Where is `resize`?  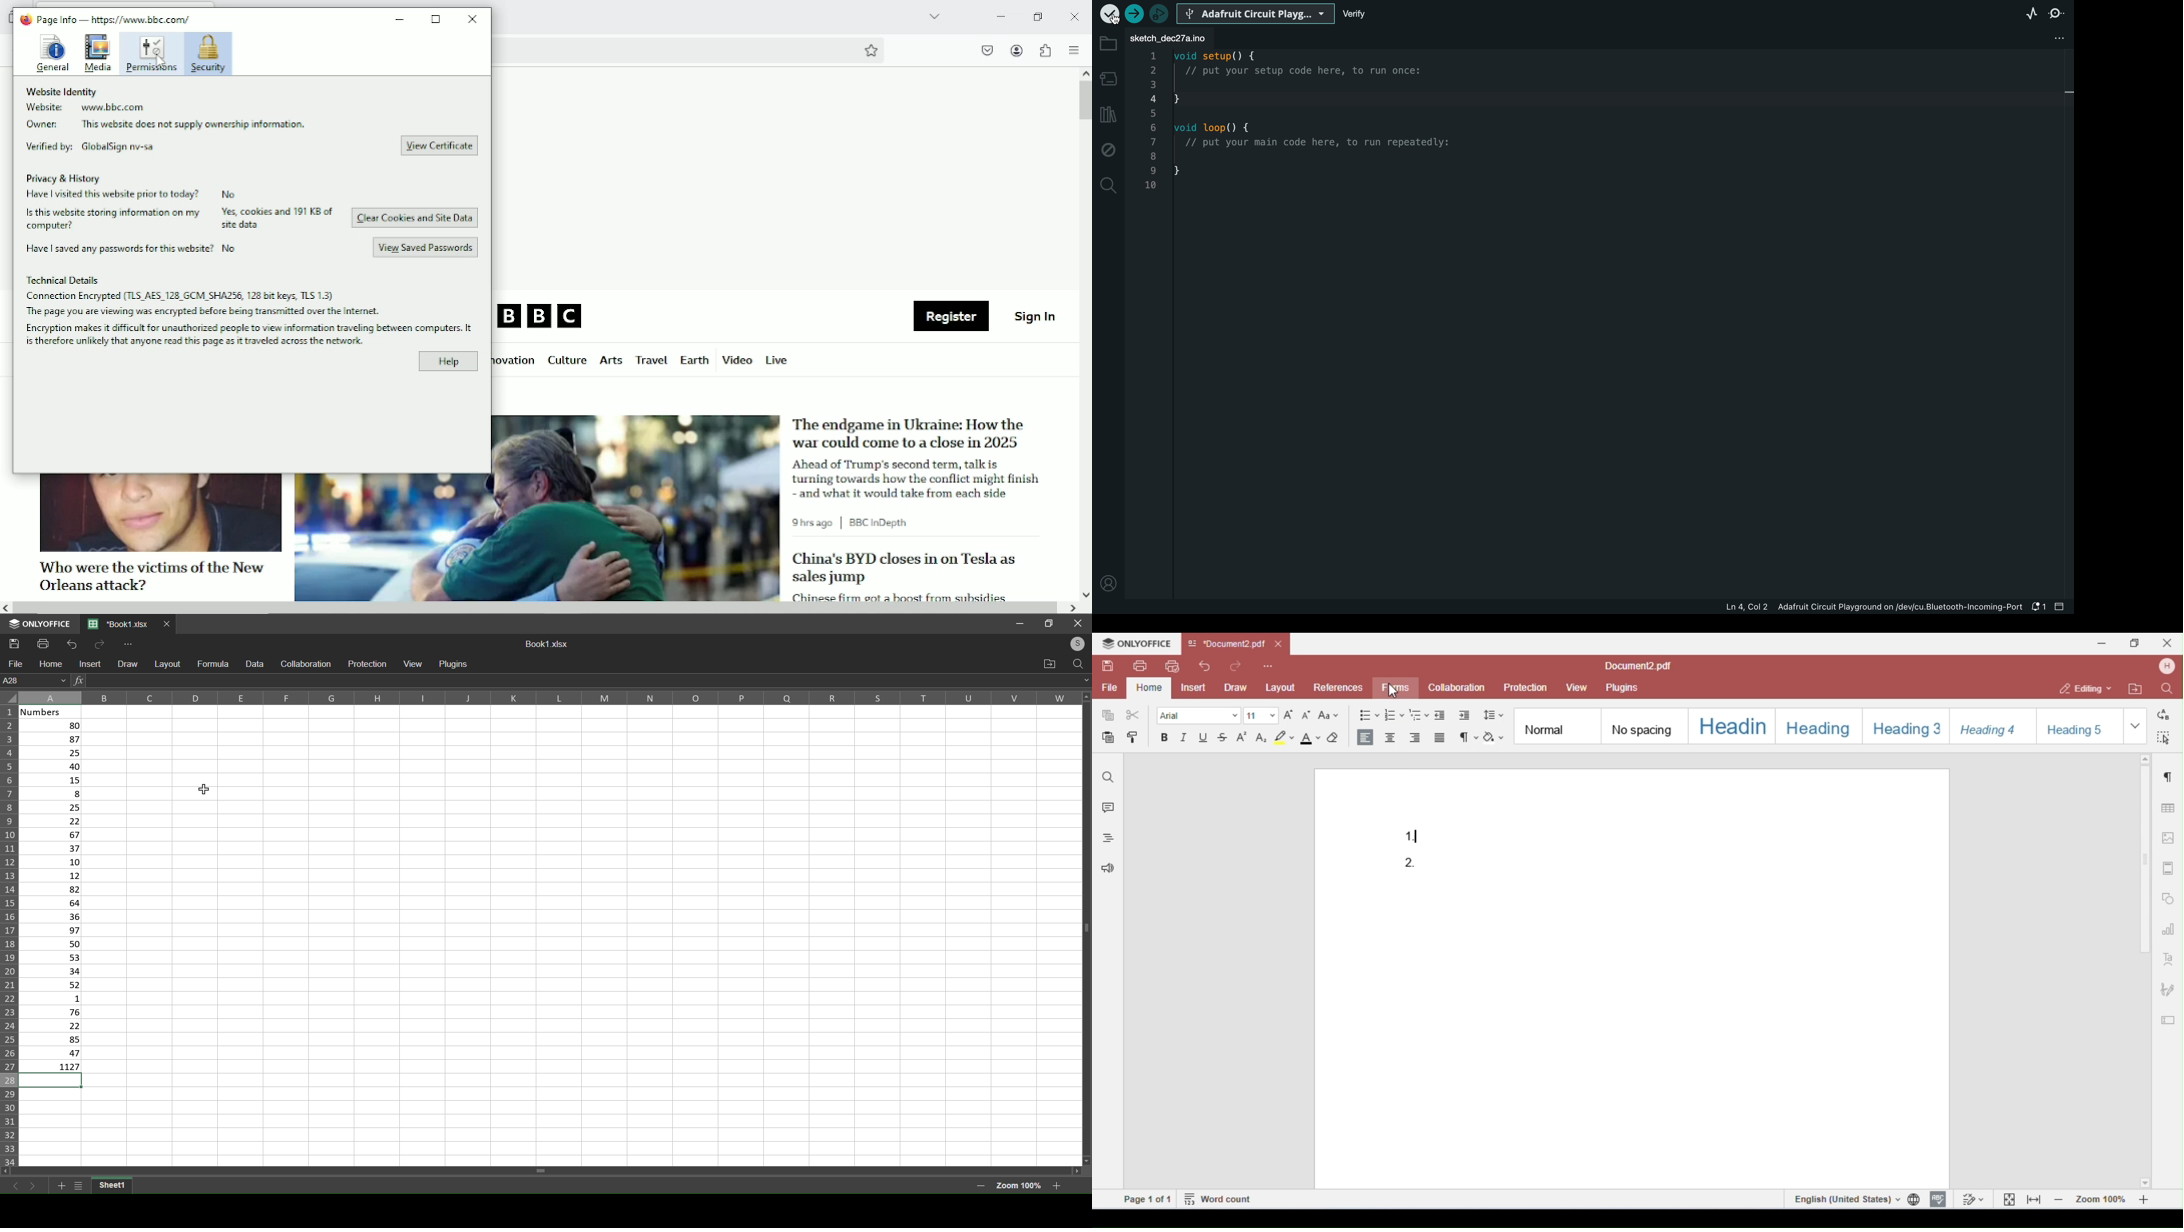 resize is located at coordinates (437, 19).